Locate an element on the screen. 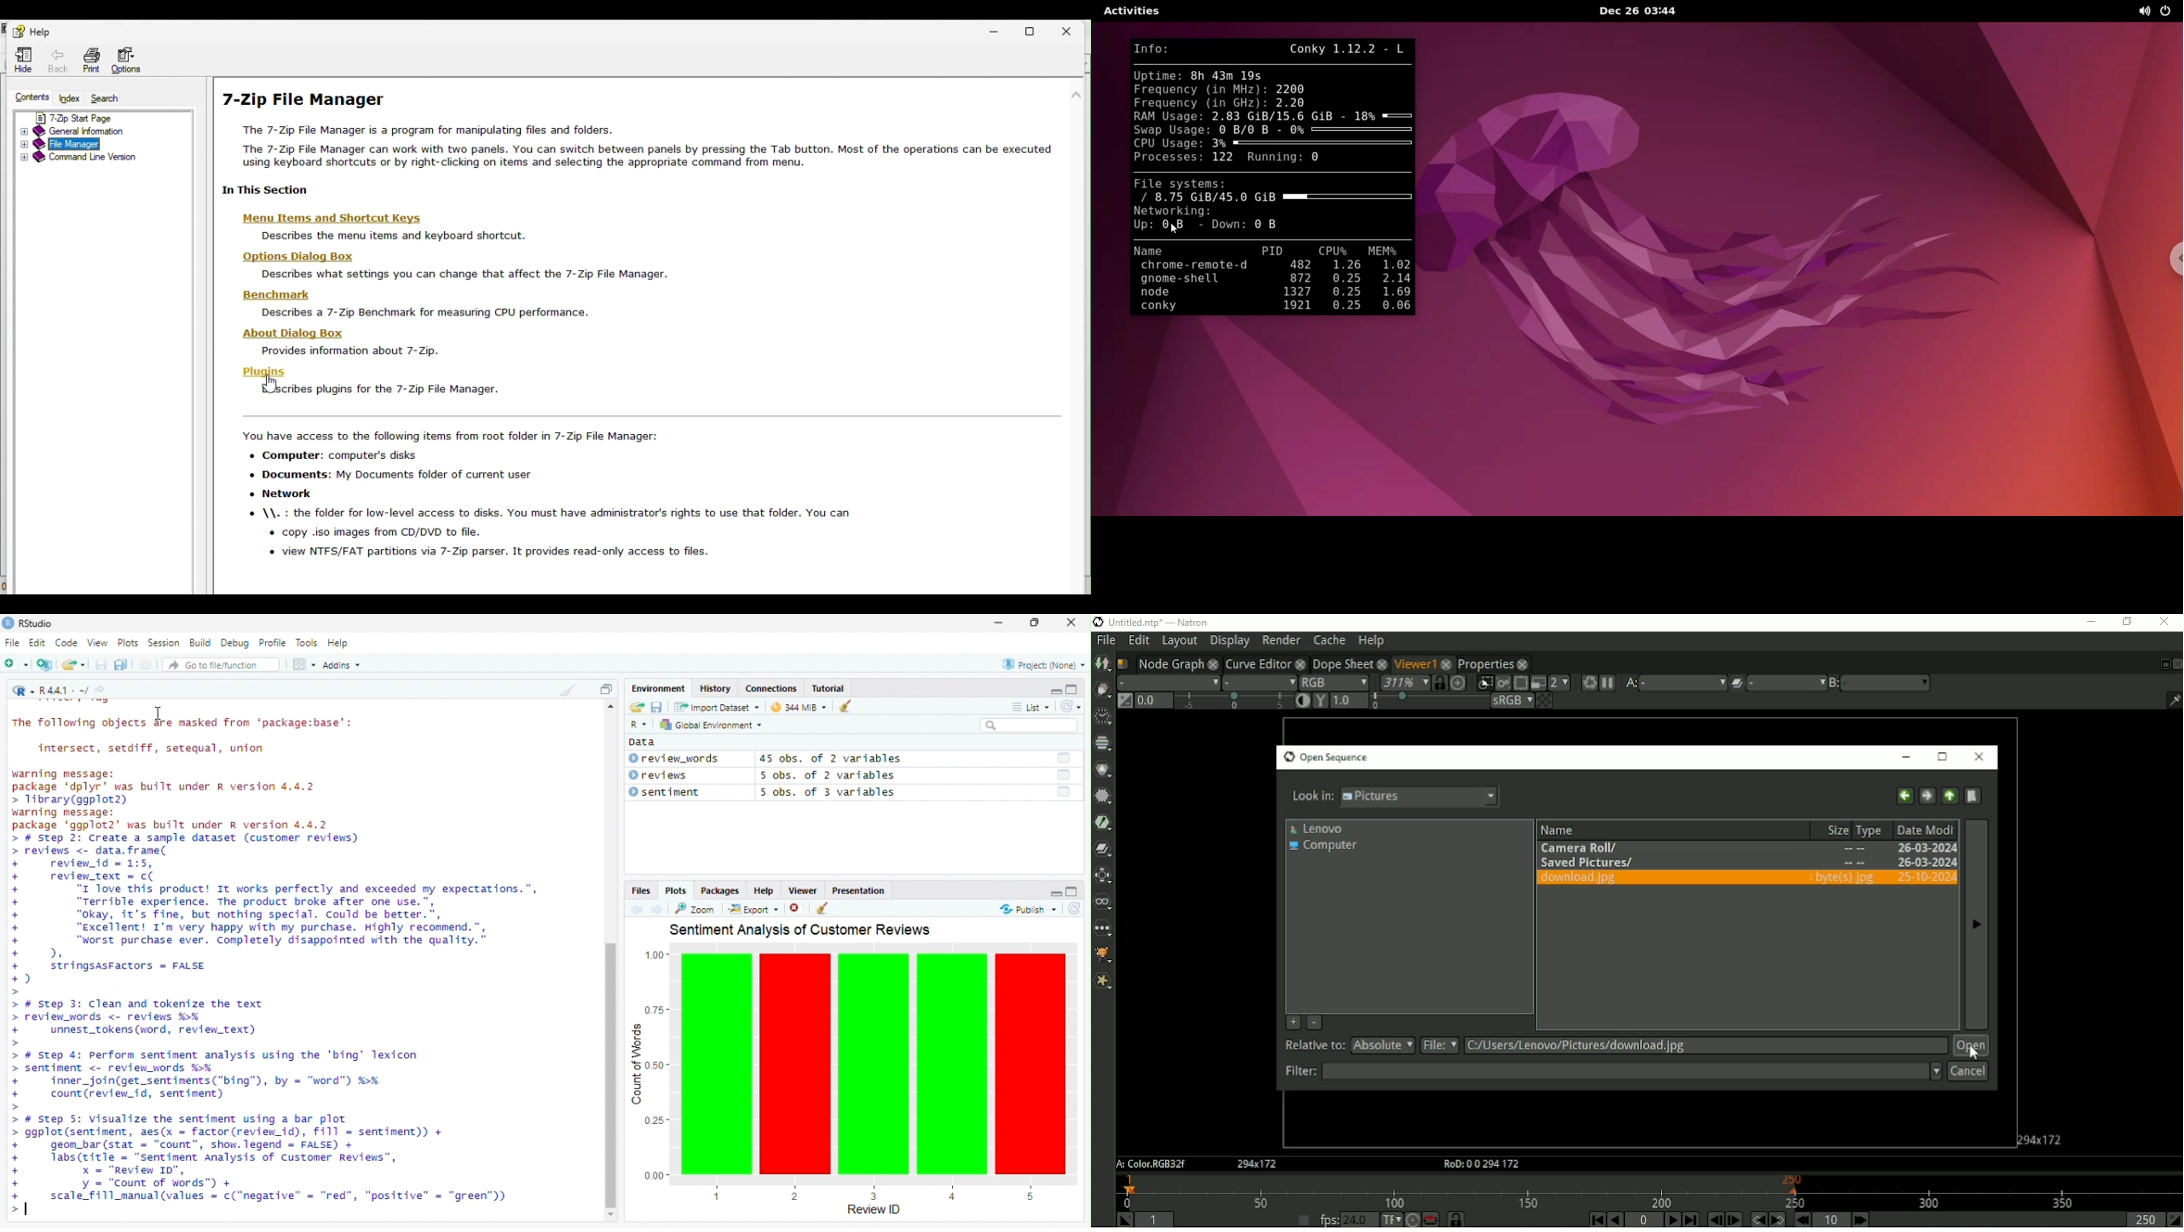 This screenshot has width=2184, height=1232. menu is located at coordinates (331, 217).